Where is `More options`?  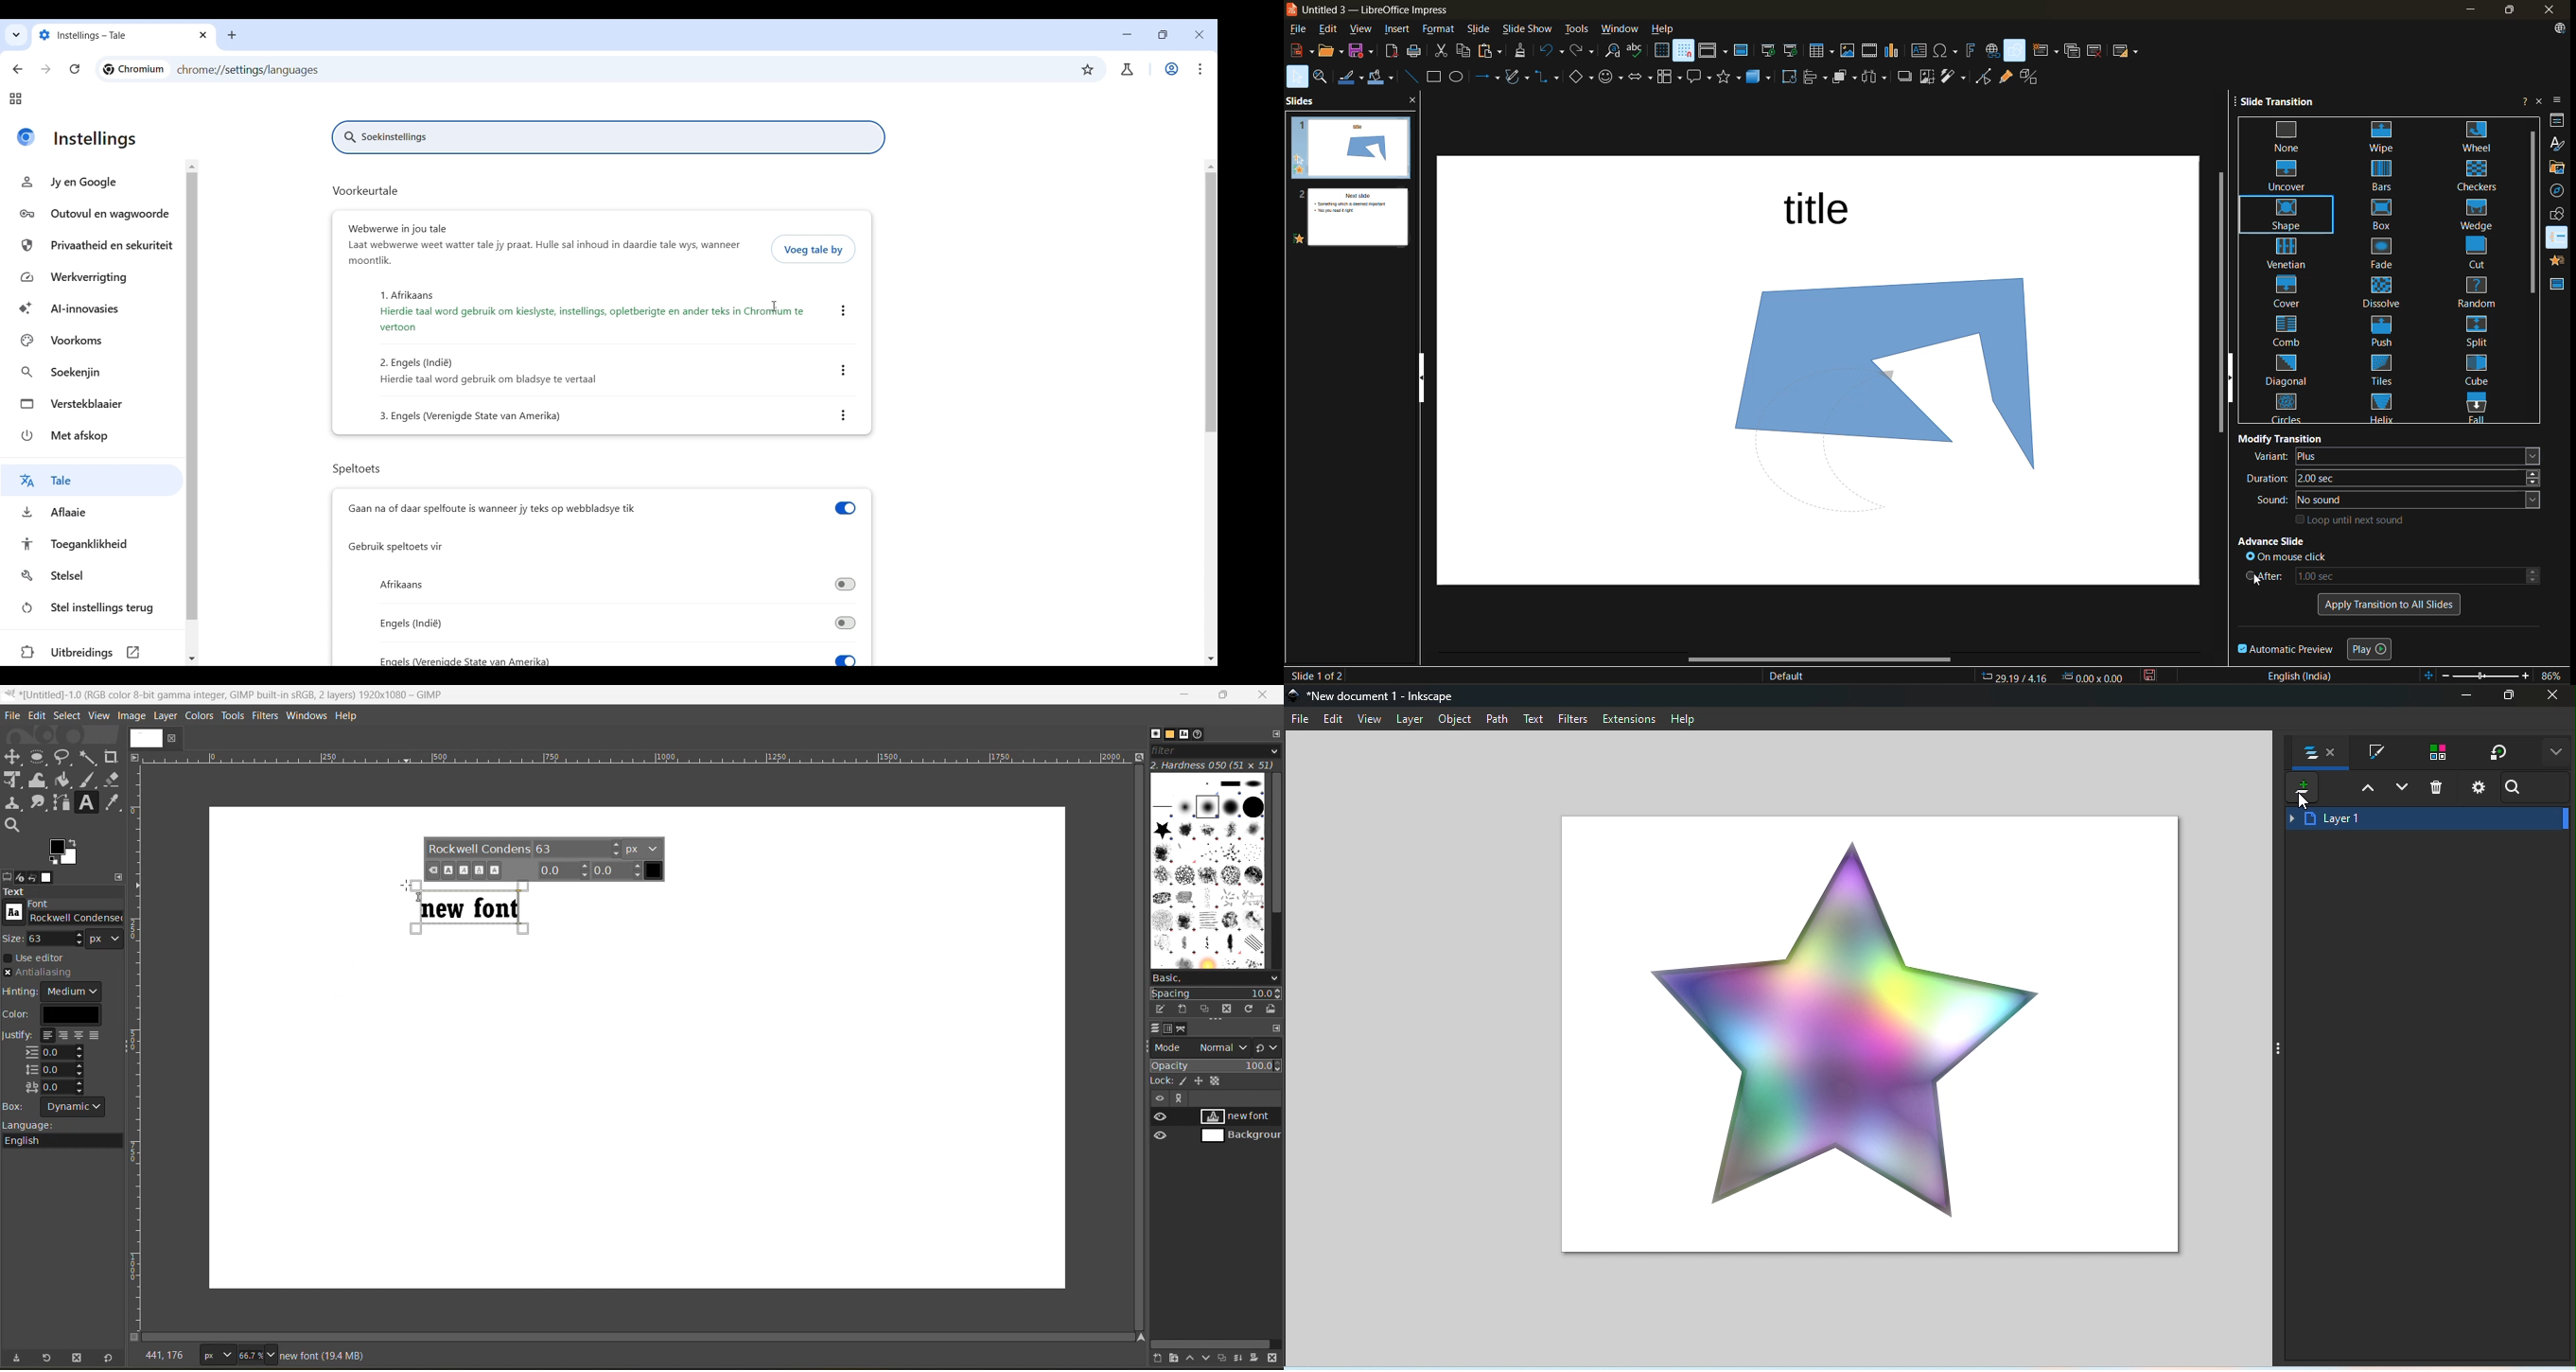 More options is located at coordinates (2554, 753).